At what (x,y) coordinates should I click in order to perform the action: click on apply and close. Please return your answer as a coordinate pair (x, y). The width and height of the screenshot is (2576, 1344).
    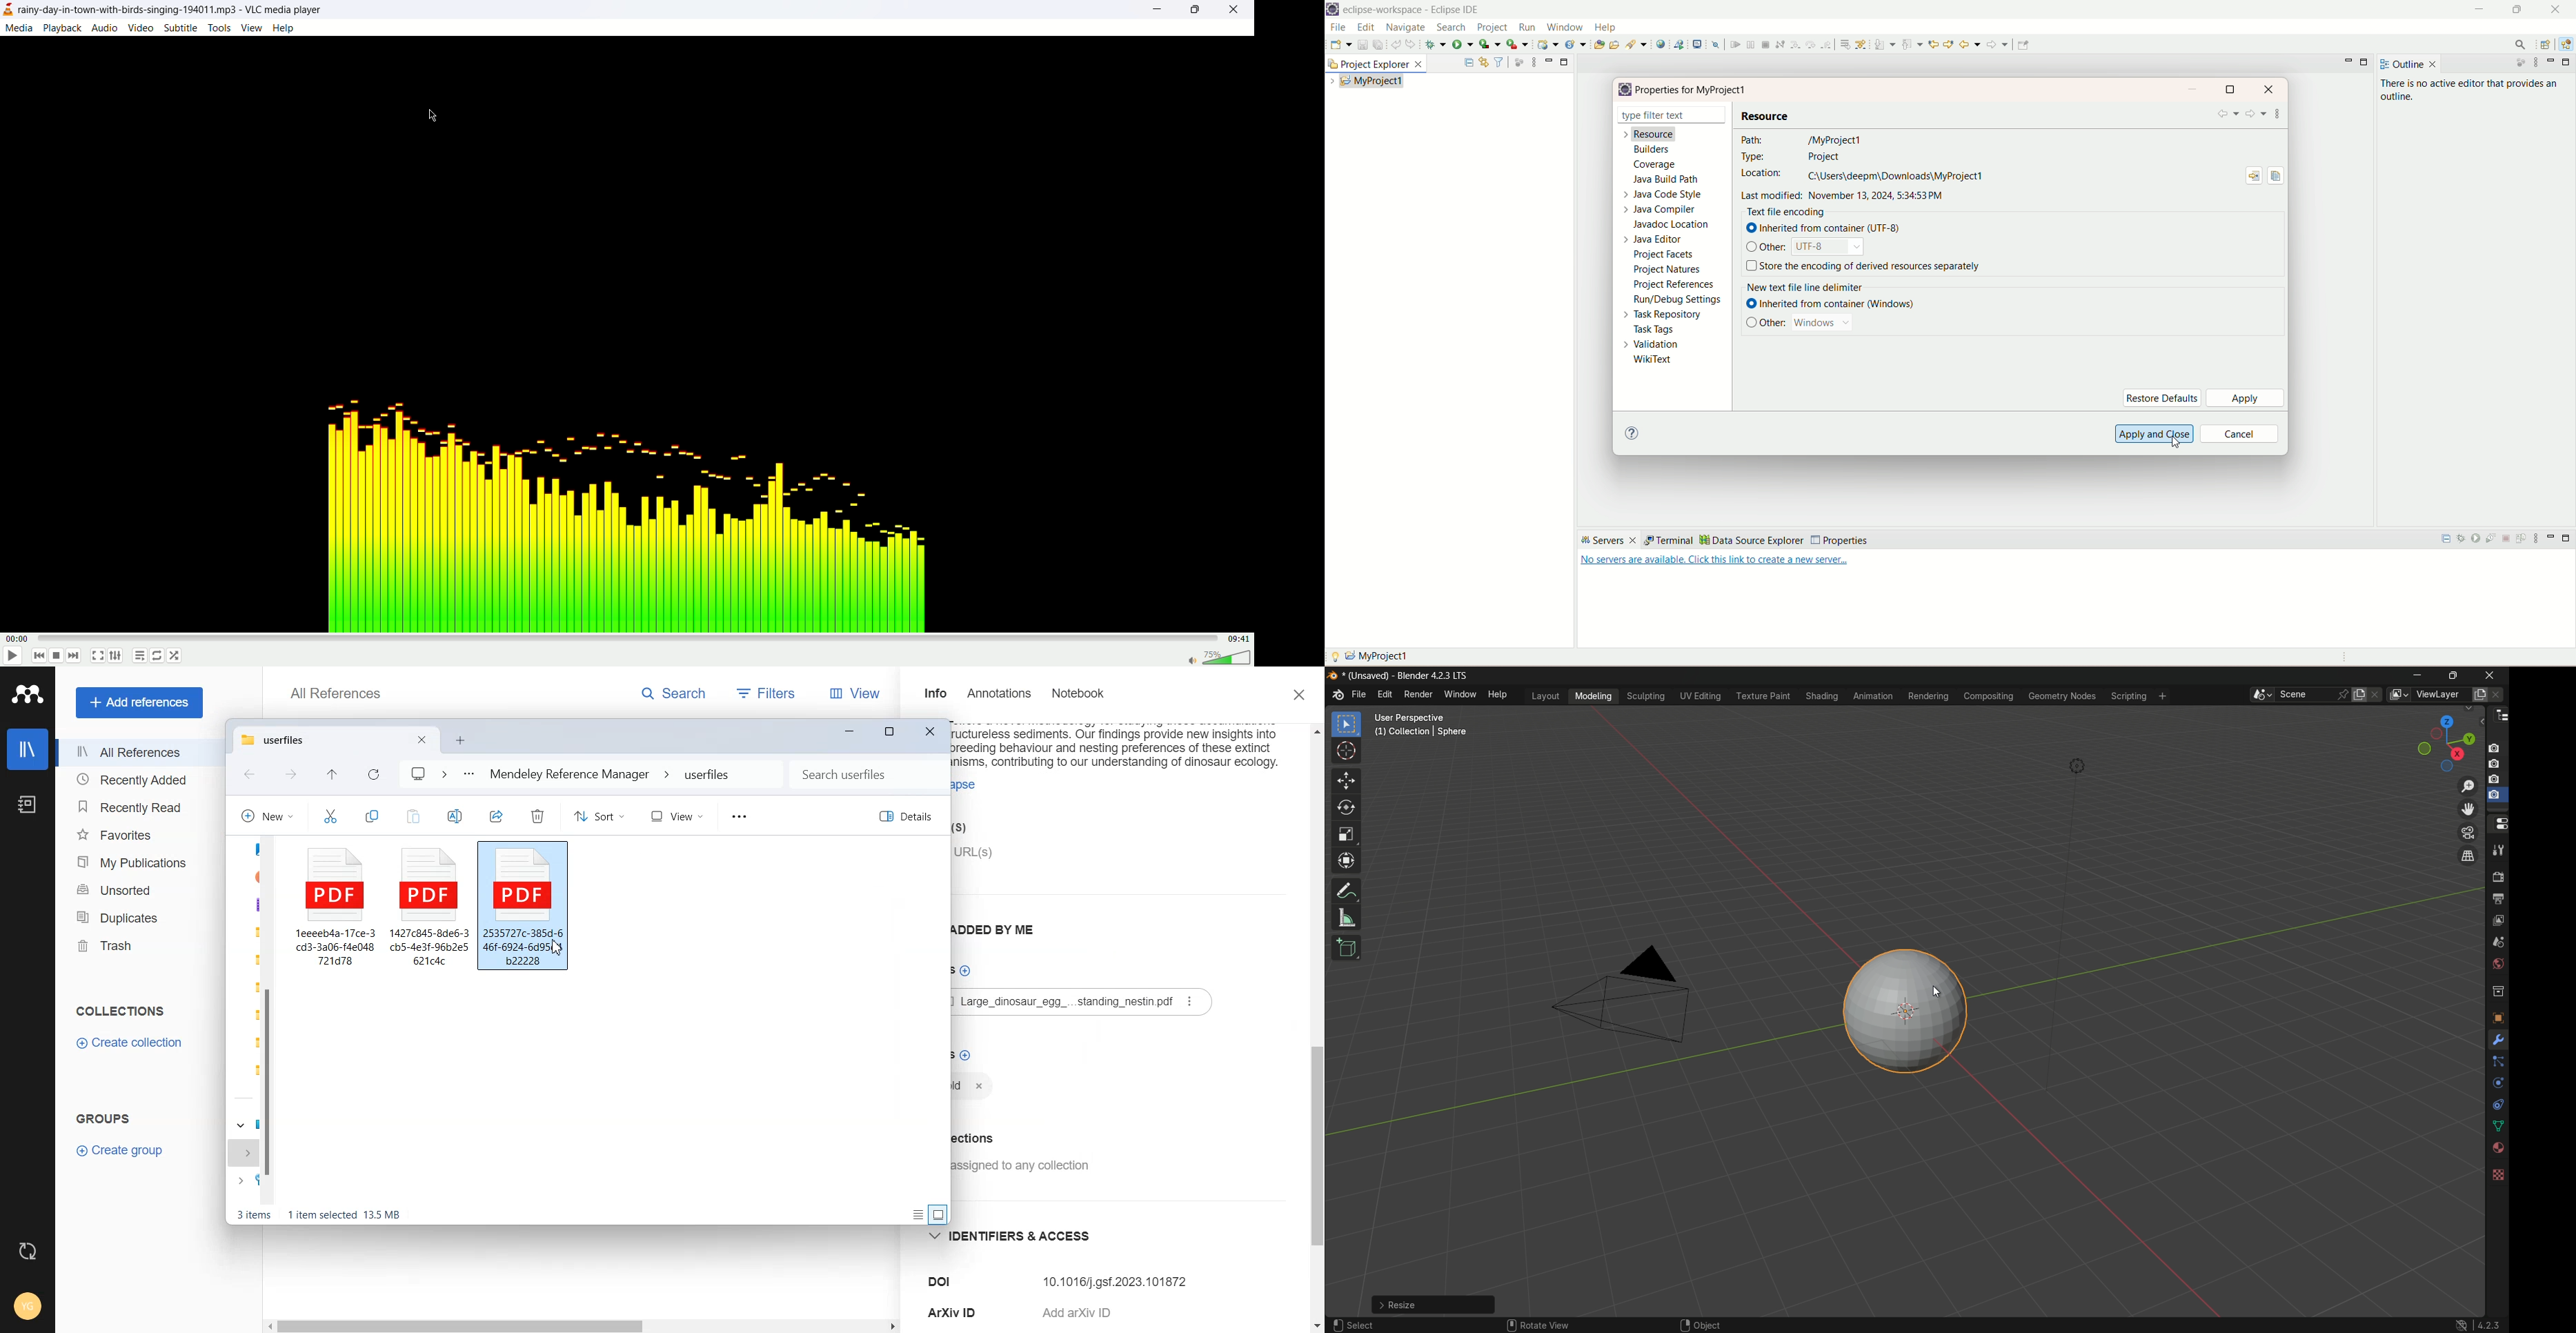
    Looking at the image, I should click on (2153, 433).